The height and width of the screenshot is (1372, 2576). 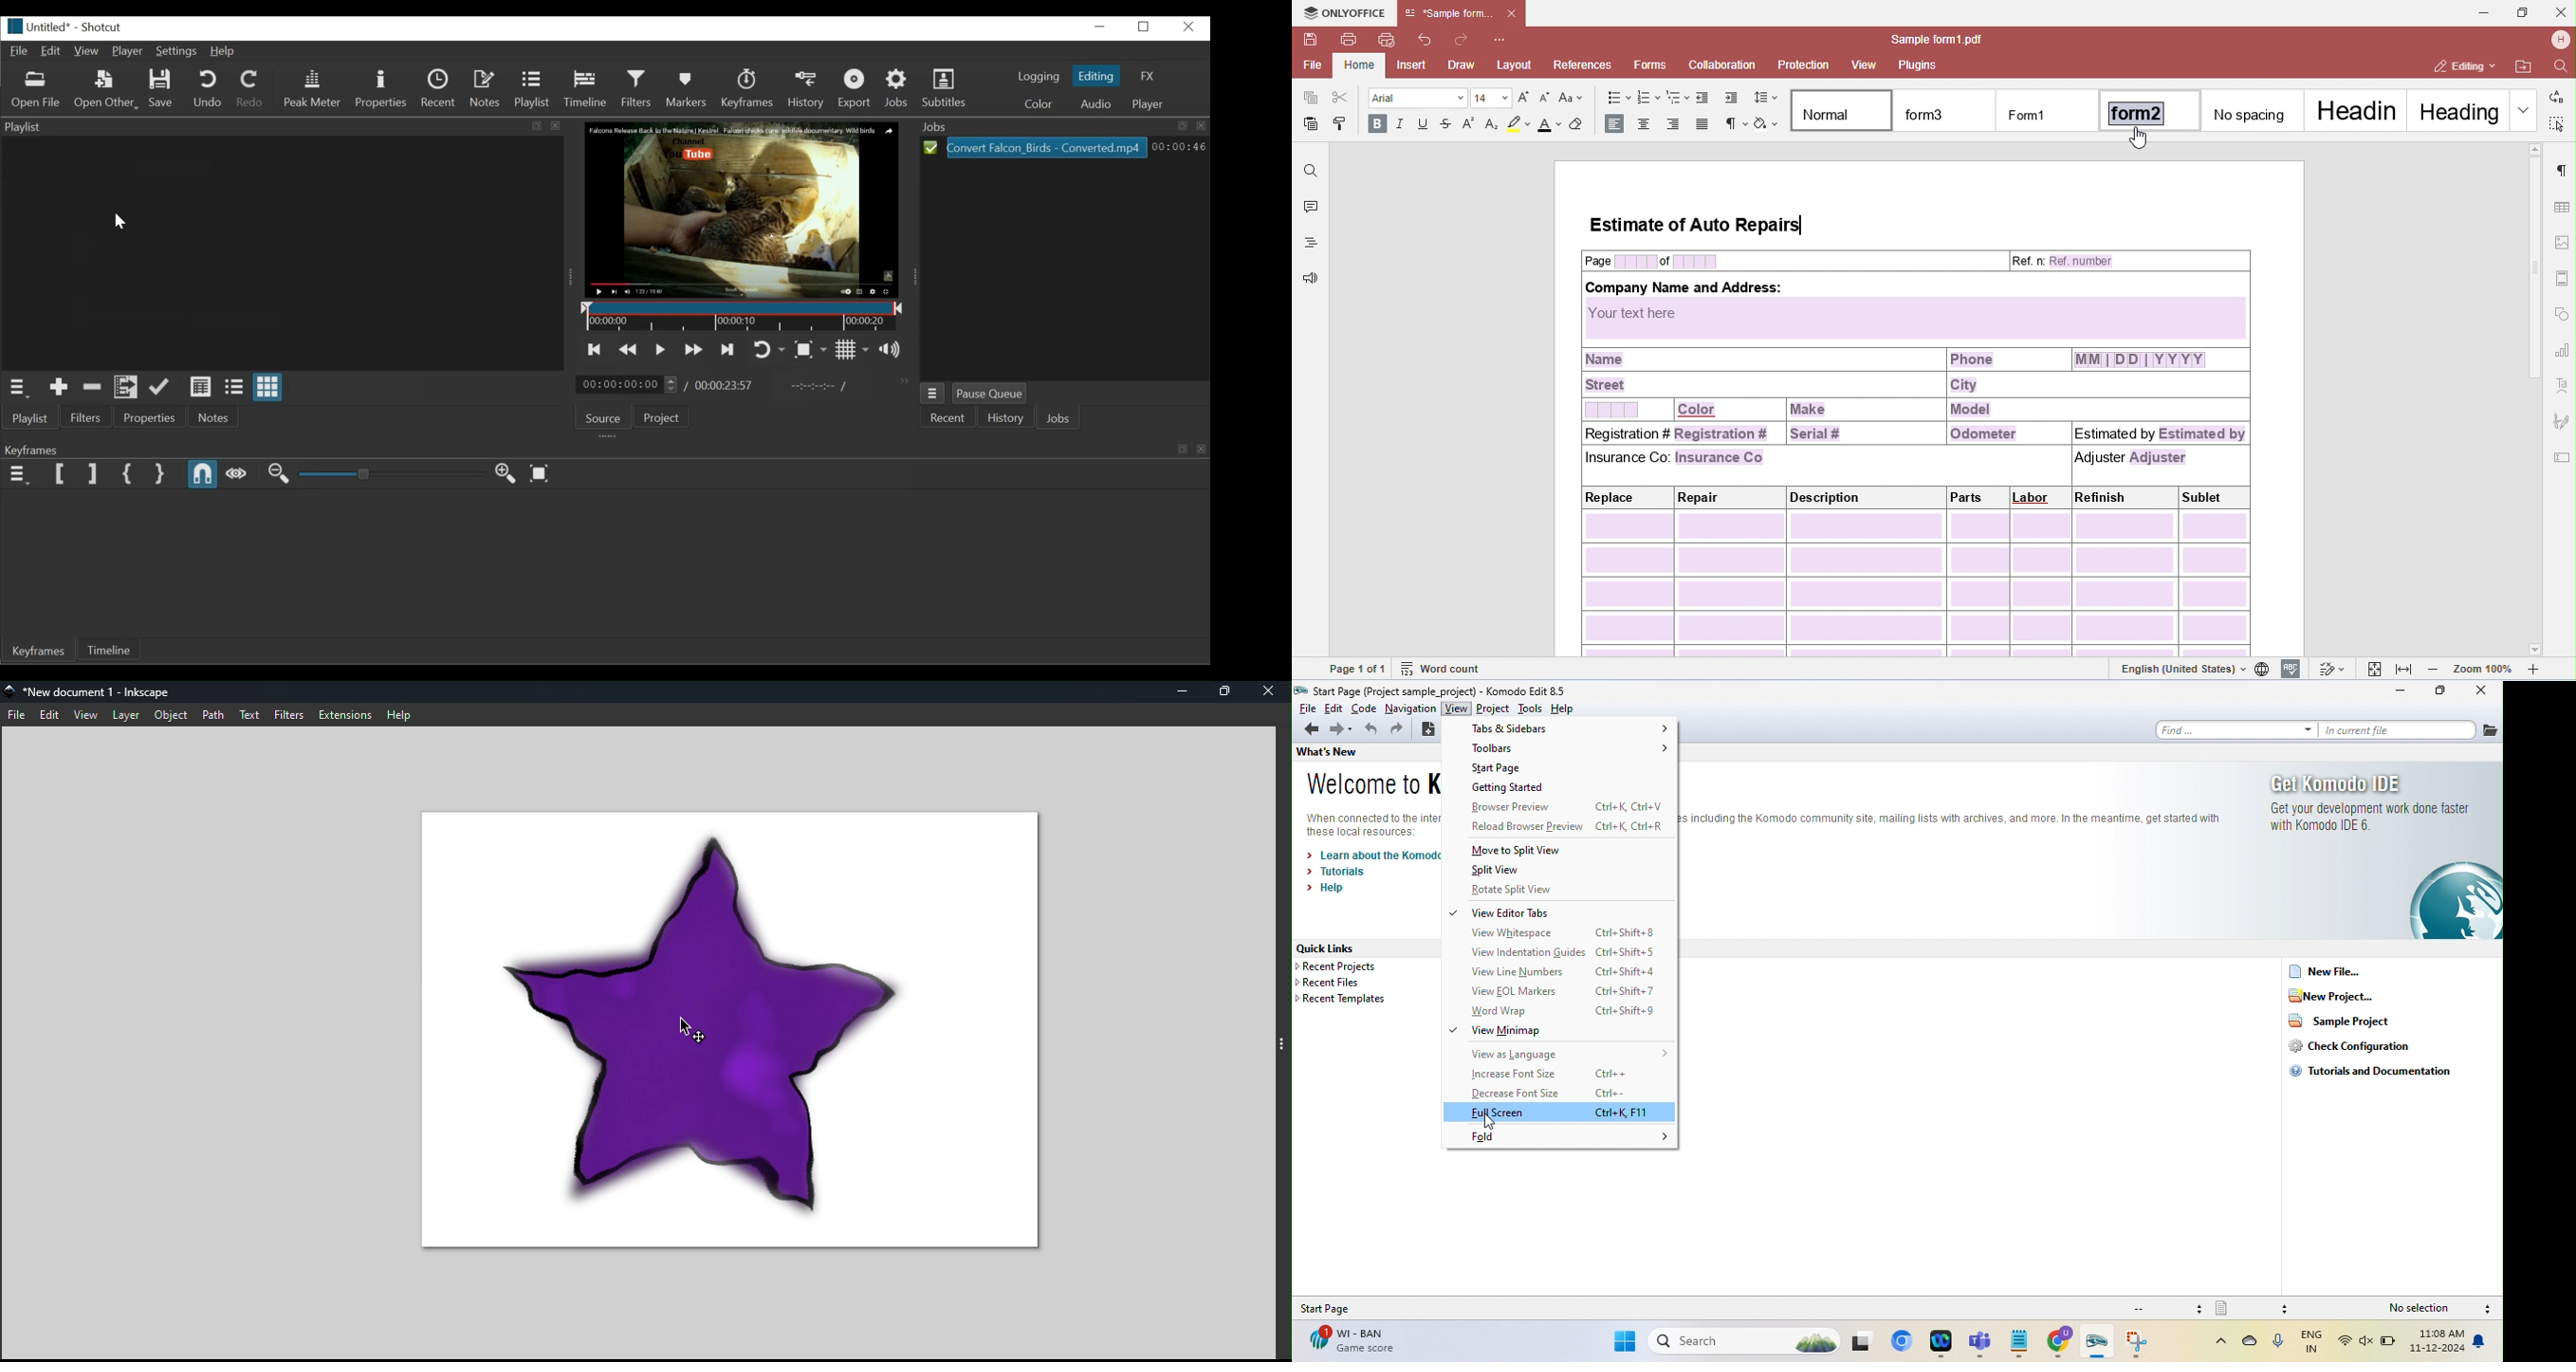 What do you see at coordinates (1148, 105) in the screenshot?
I see `Player` at bounding box center [1148, 105].